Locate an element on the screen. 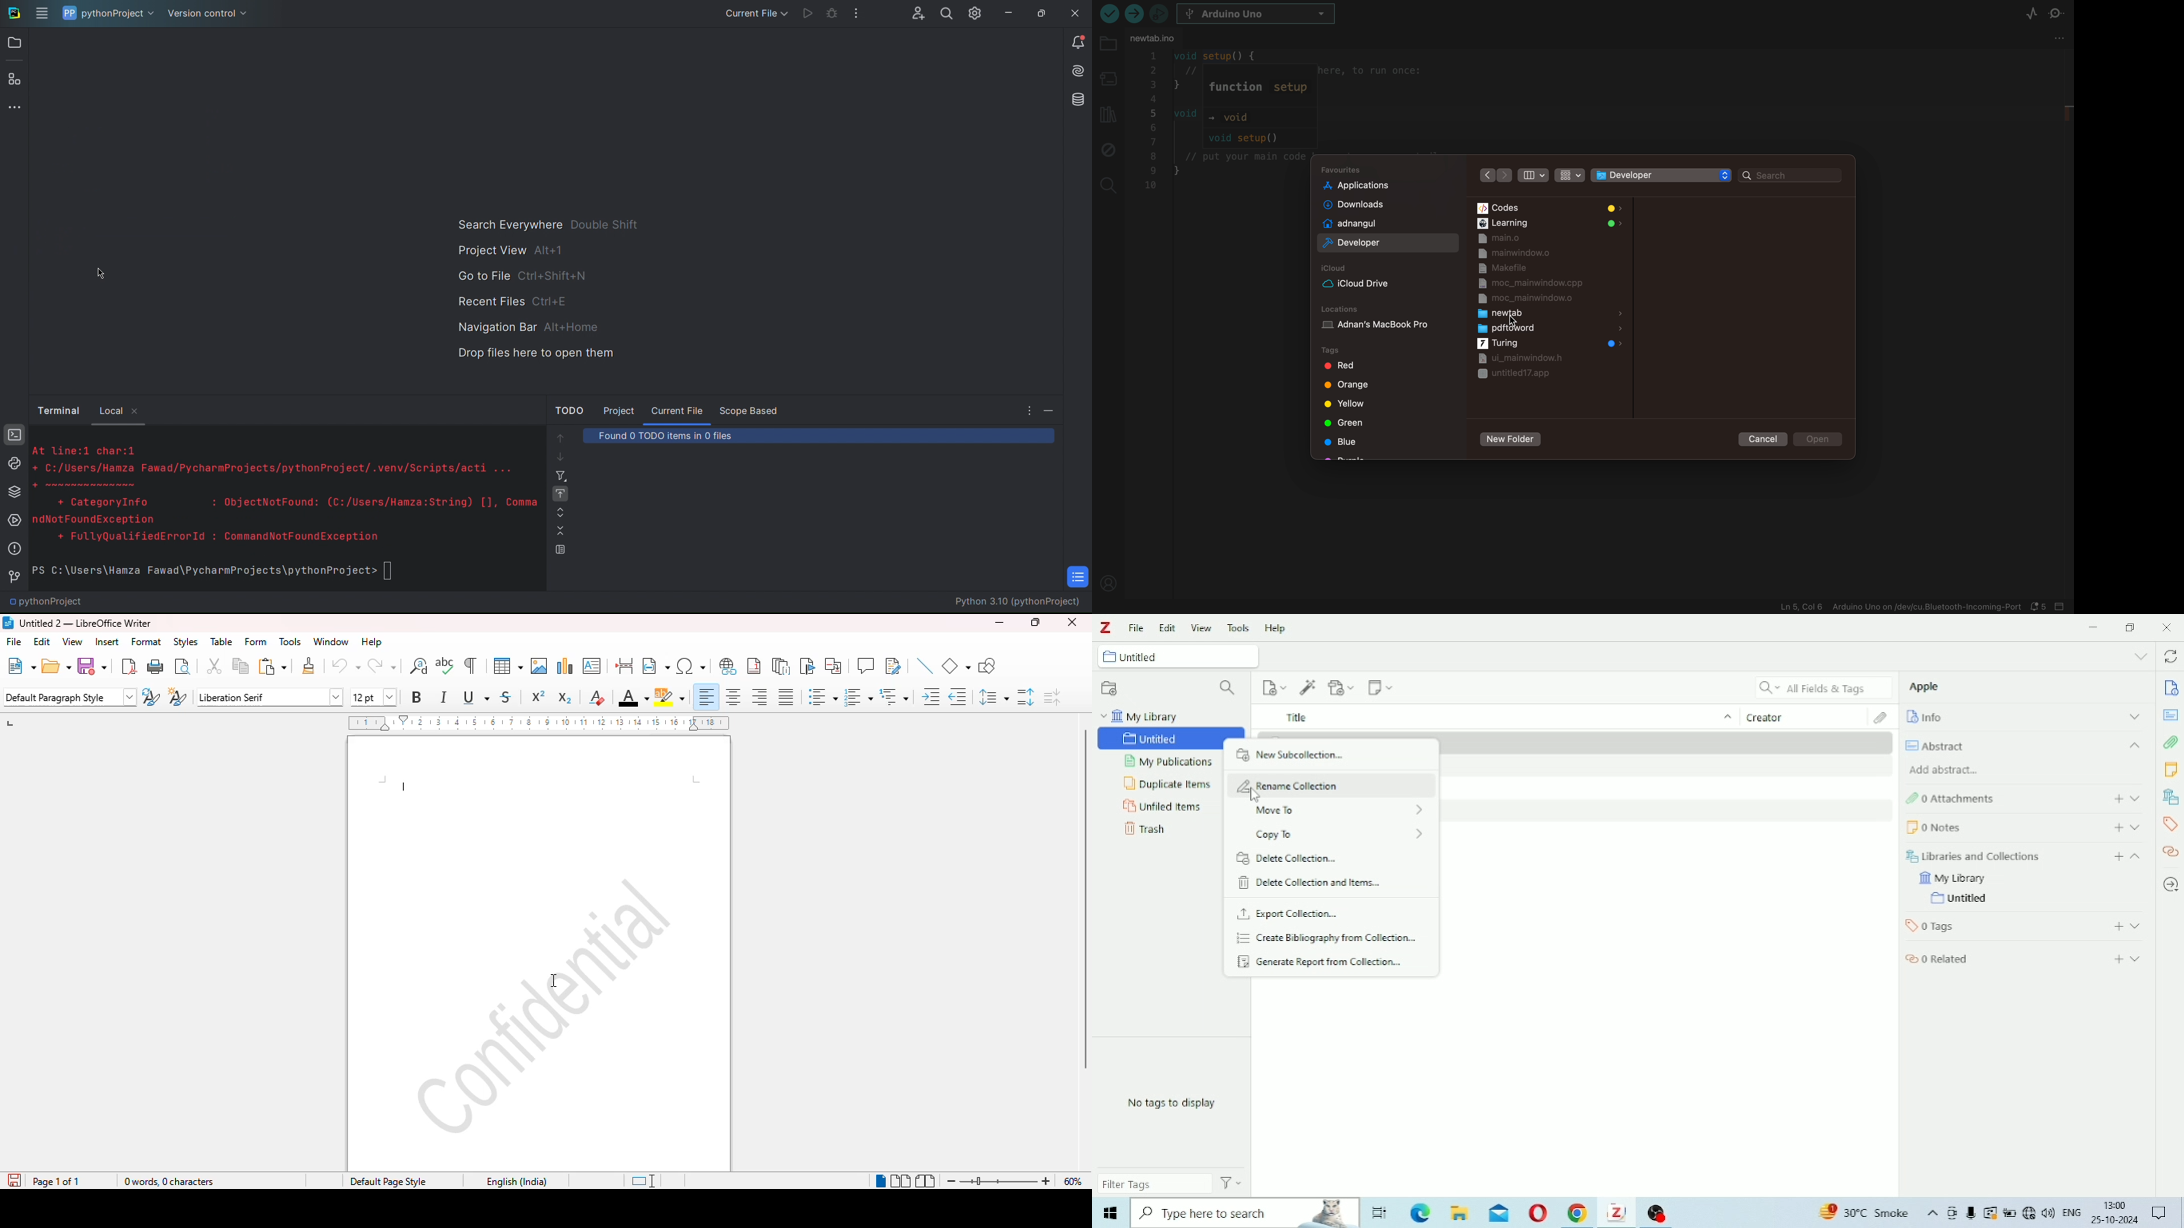 The height and width of the screenshot is (1232, 2184). select outline format is located at coordinates (894, 697).